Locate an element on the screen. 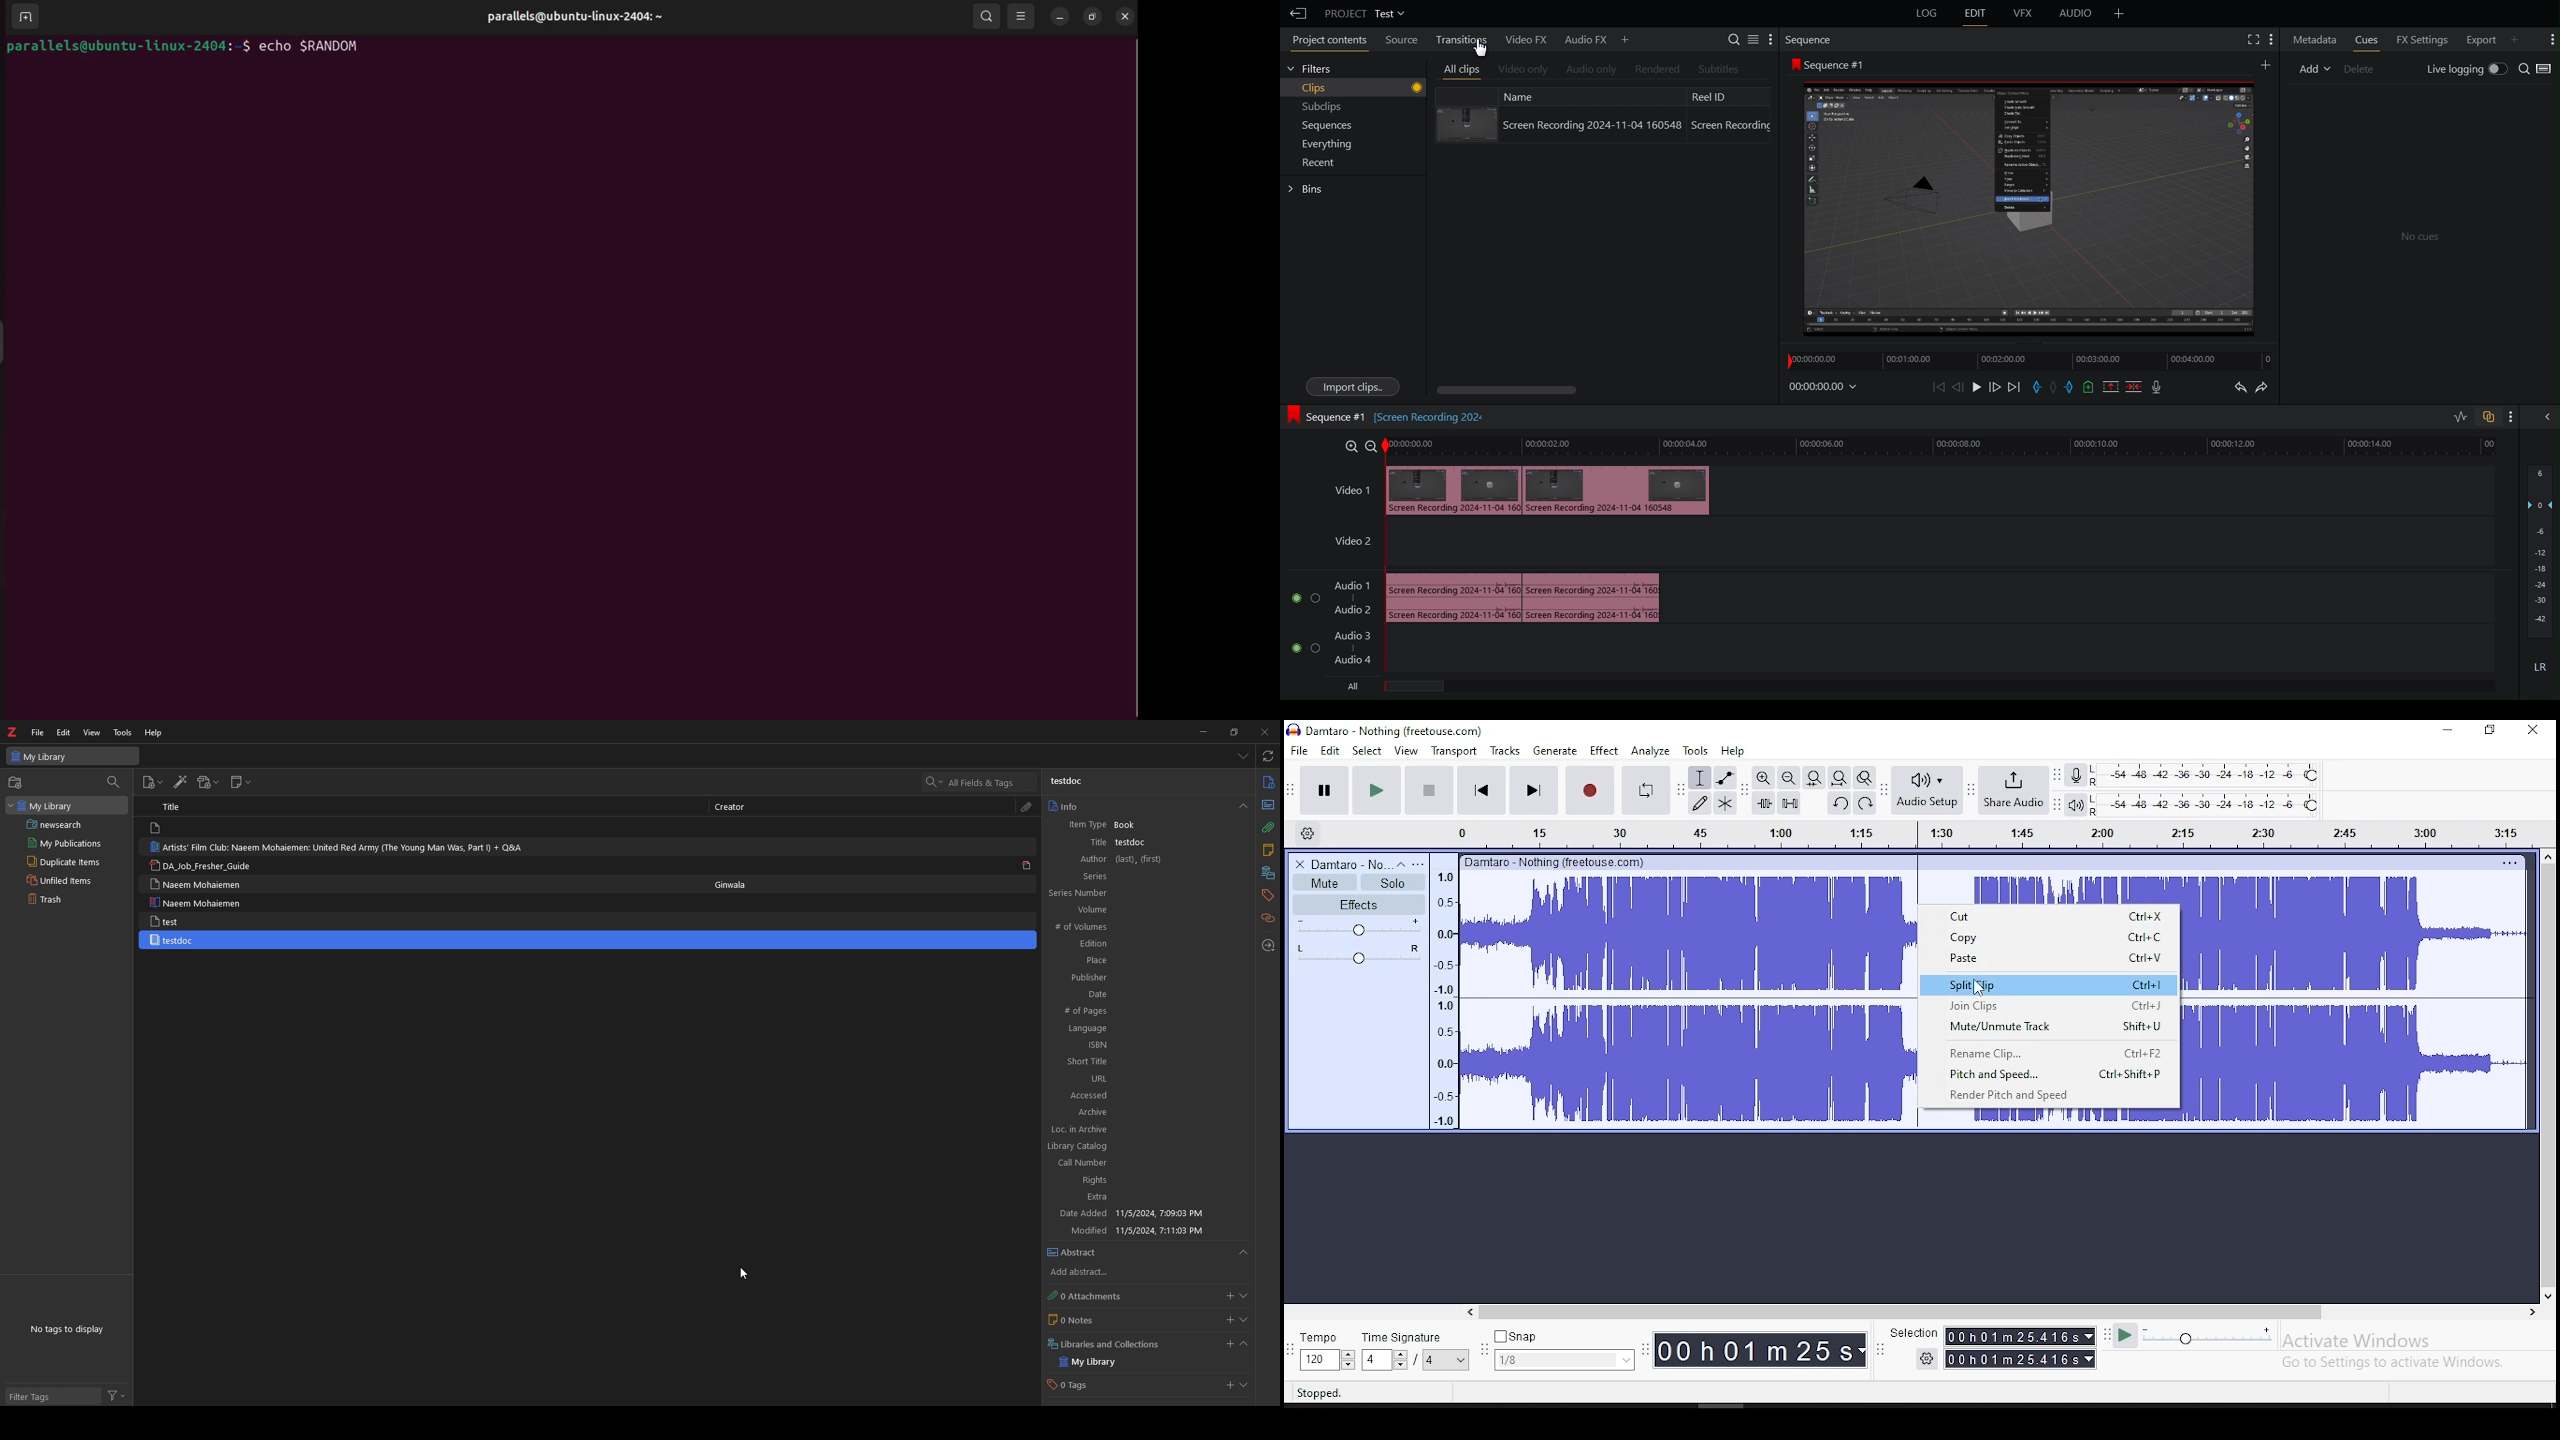 The height and width of the screenshot is (1456, 2576). Fullscreen is located at coordinates (2251, 38).